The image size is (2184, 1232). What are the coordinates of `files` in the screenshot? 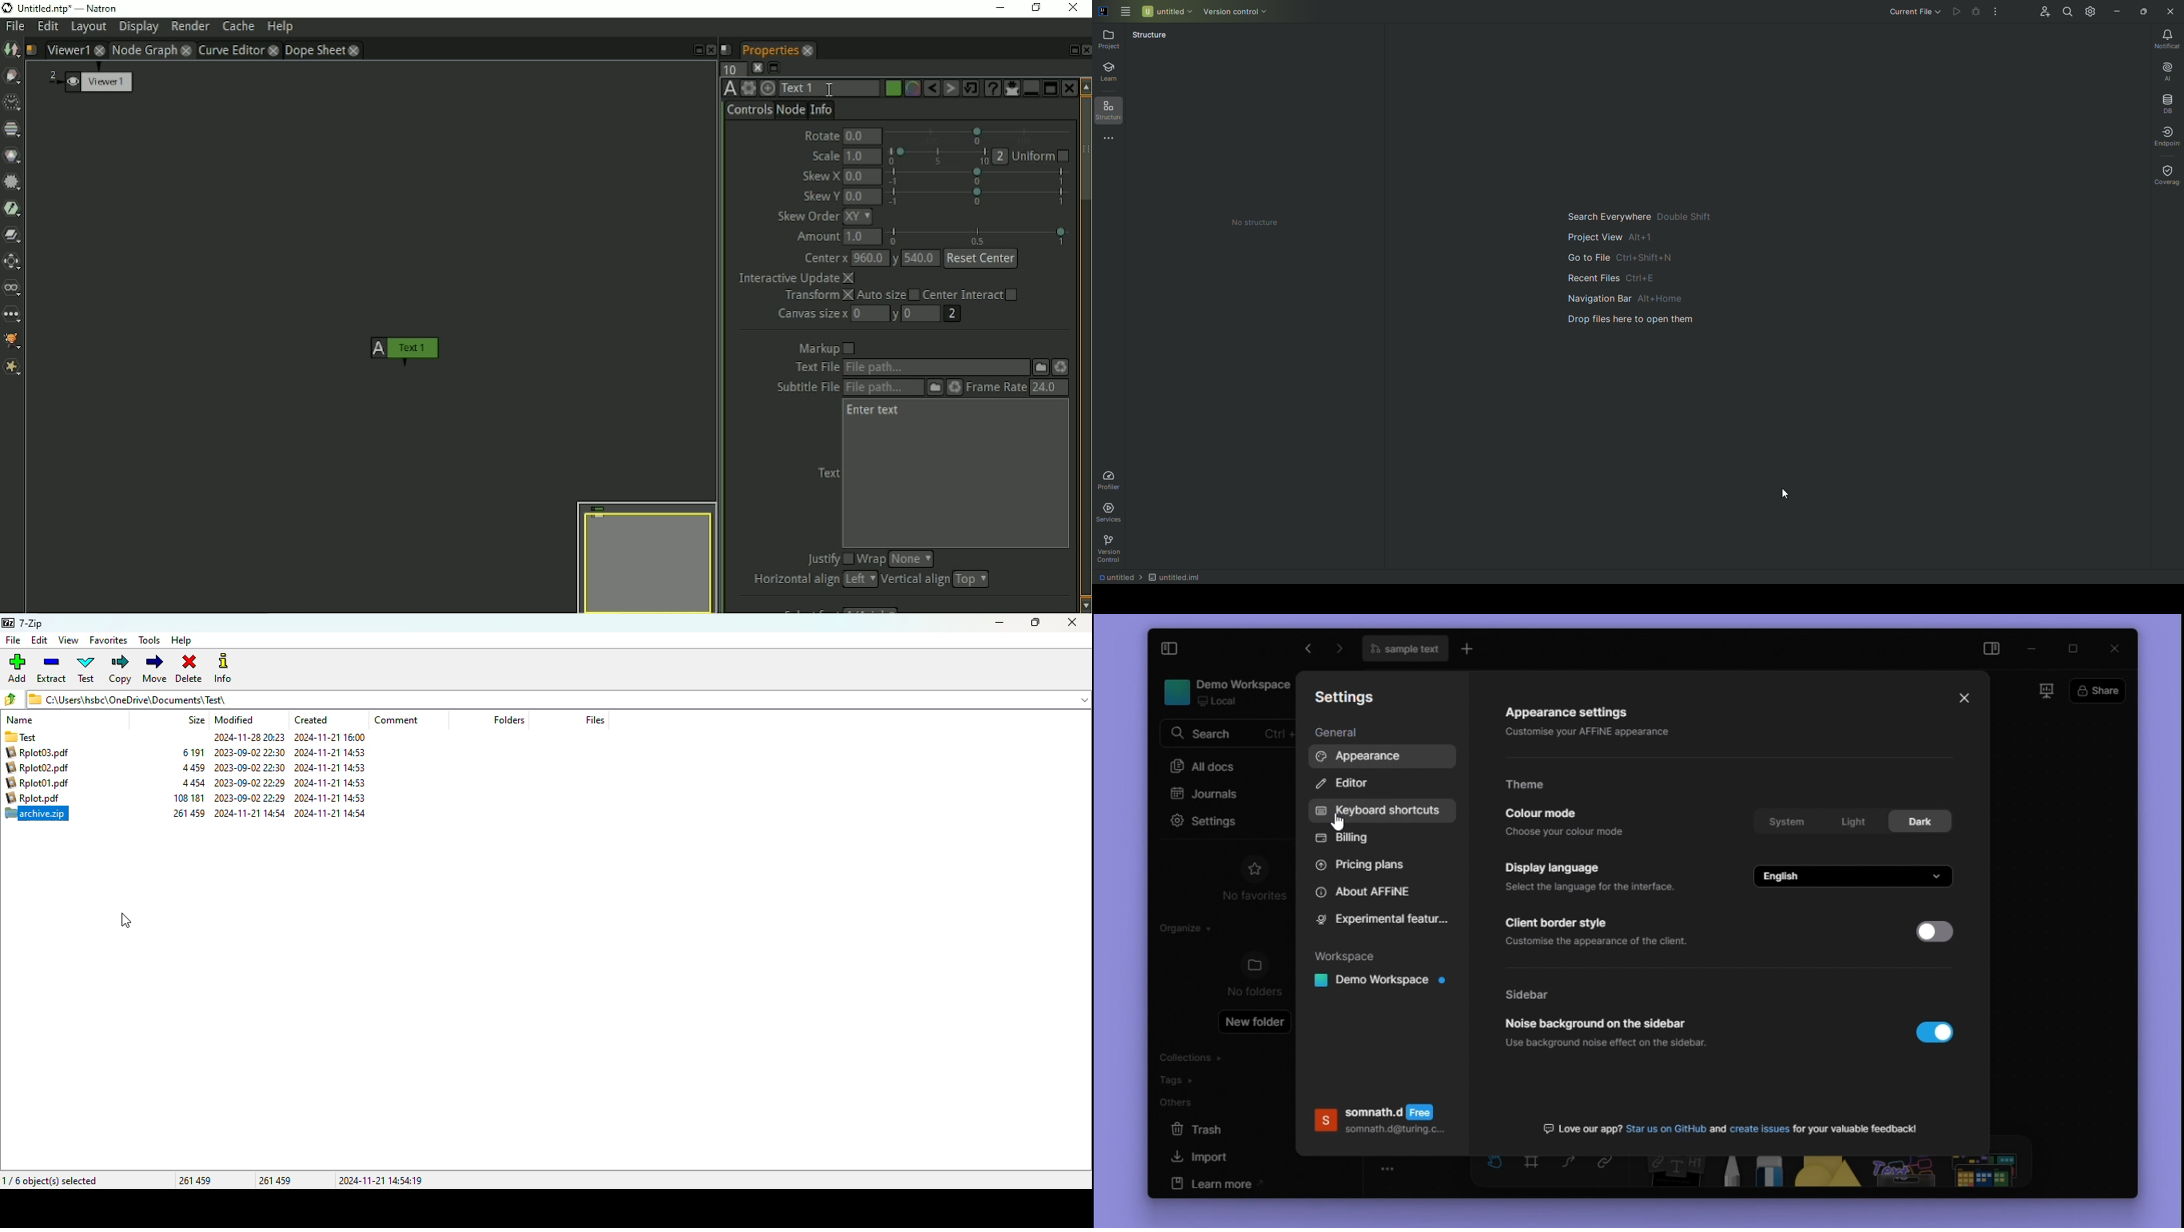 It's located at (595, 720).